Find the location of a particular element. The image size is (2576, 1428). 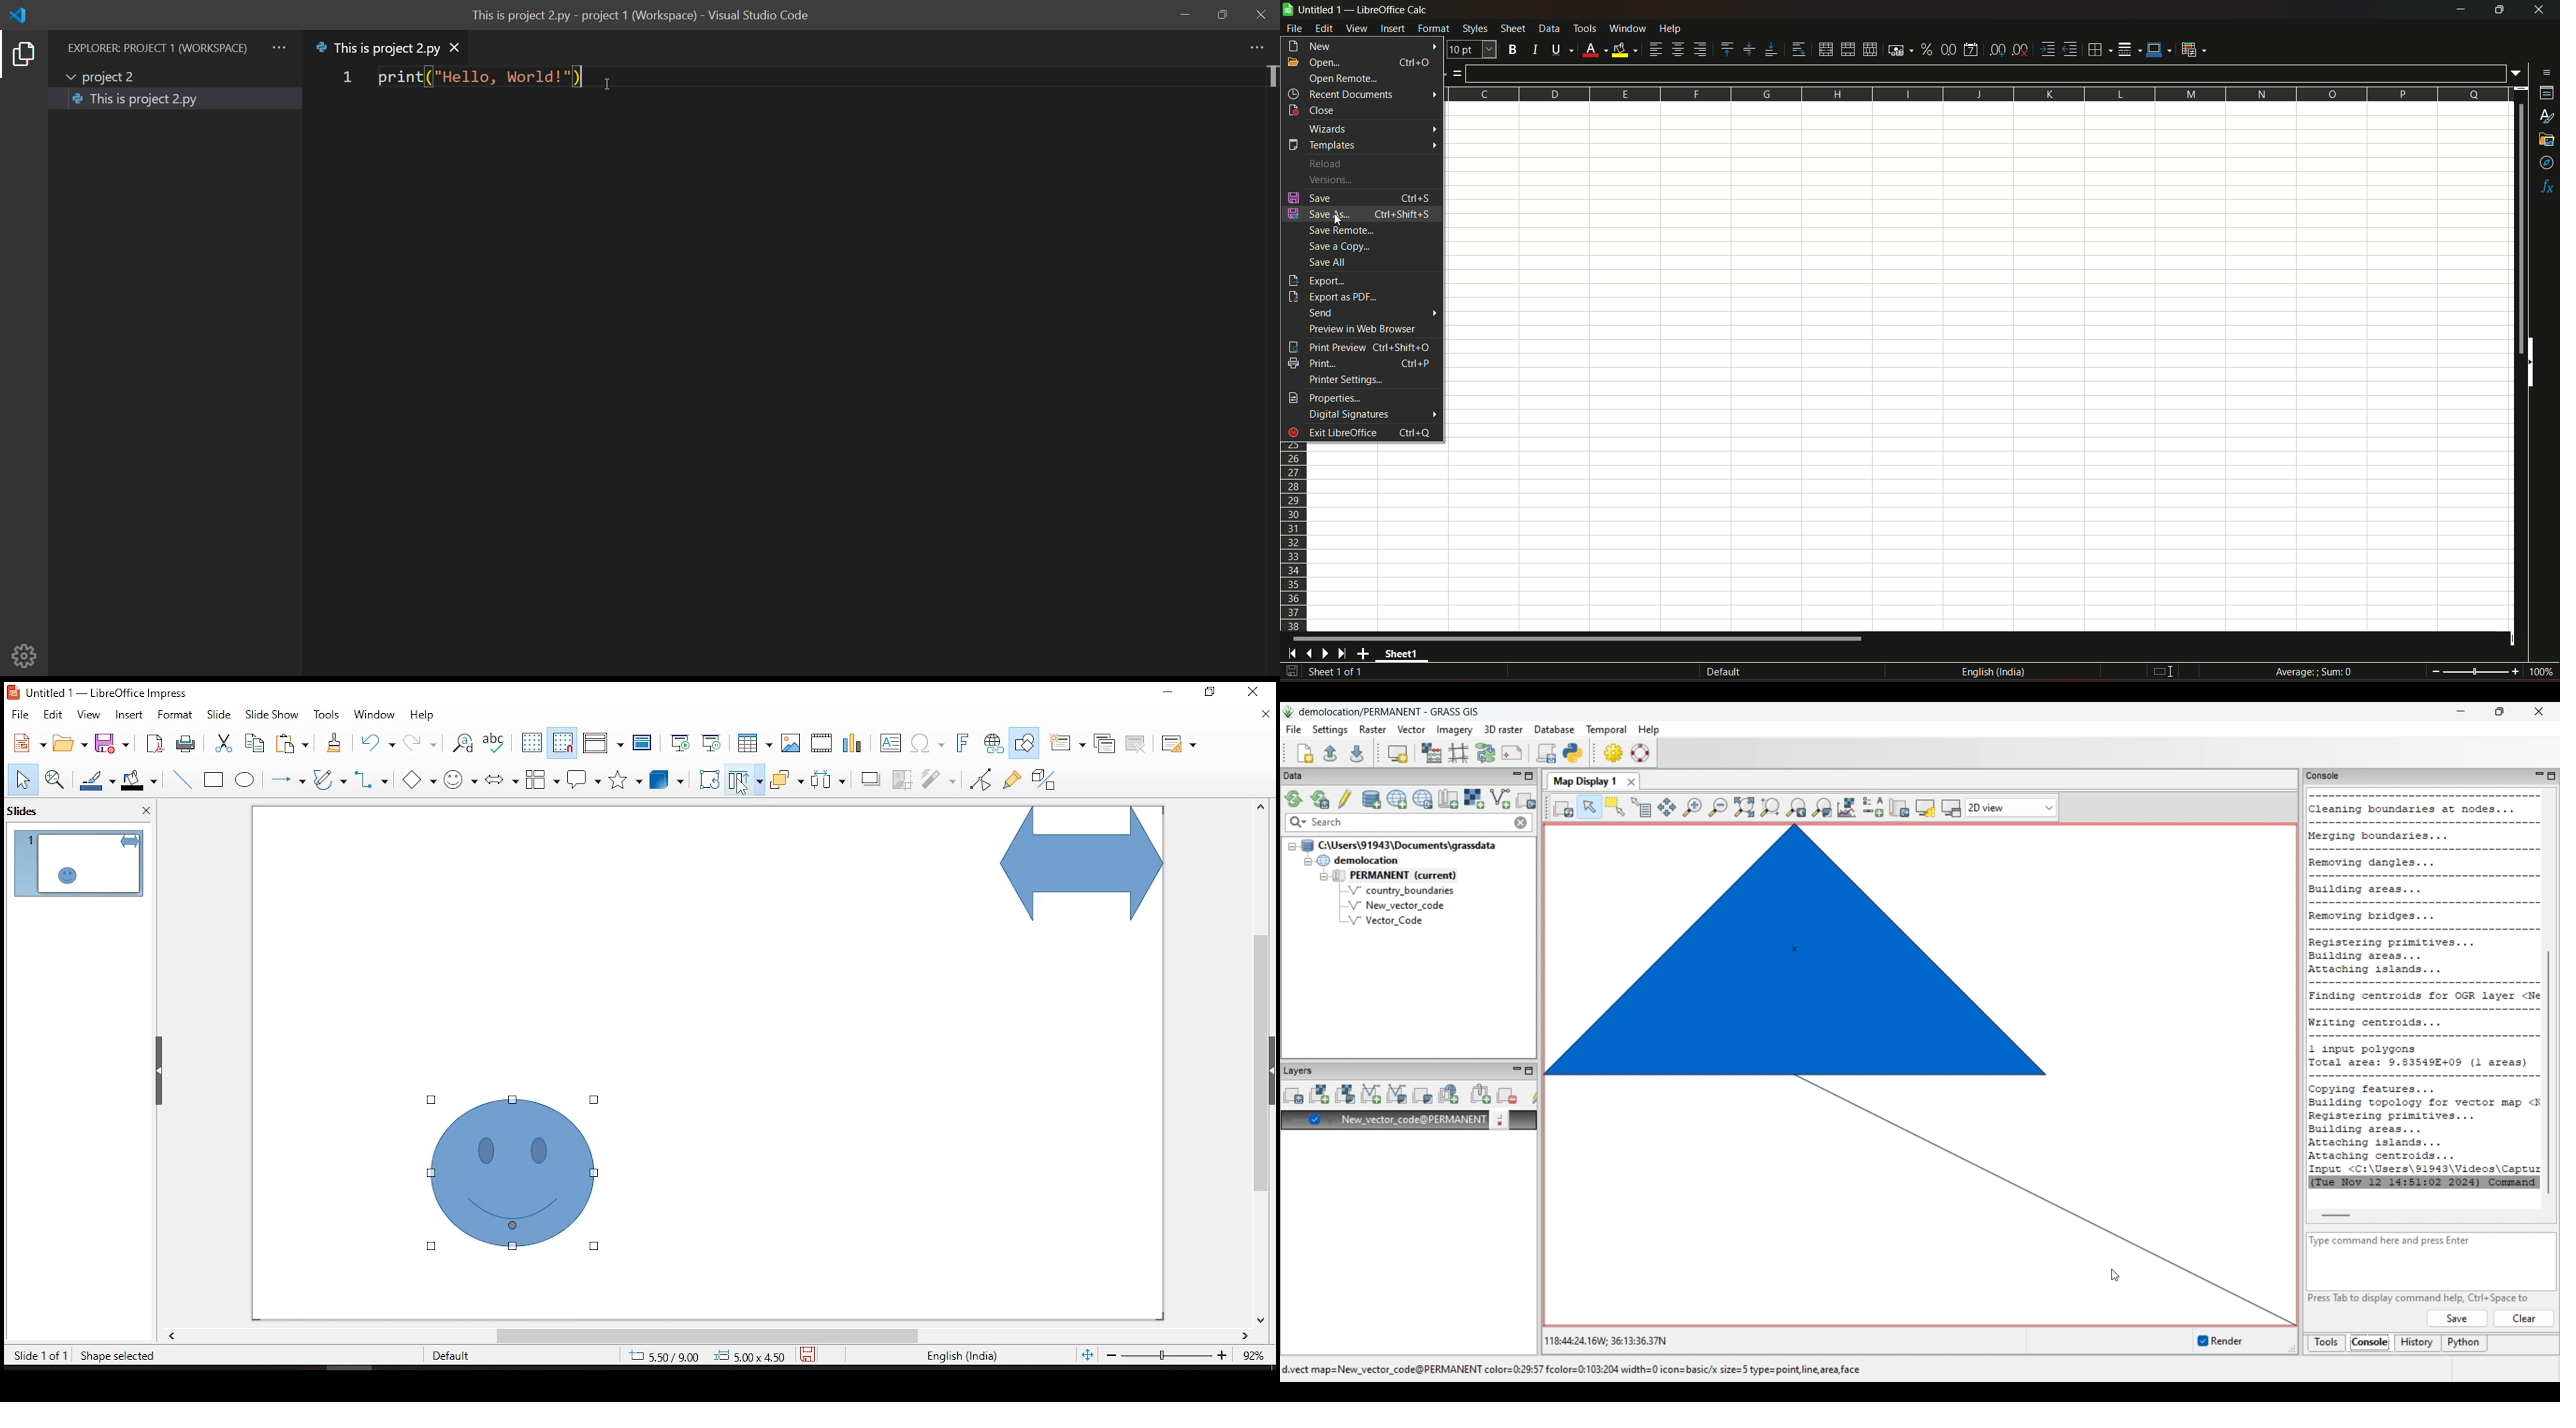

english (india) is located at coordinates (962, 1357).